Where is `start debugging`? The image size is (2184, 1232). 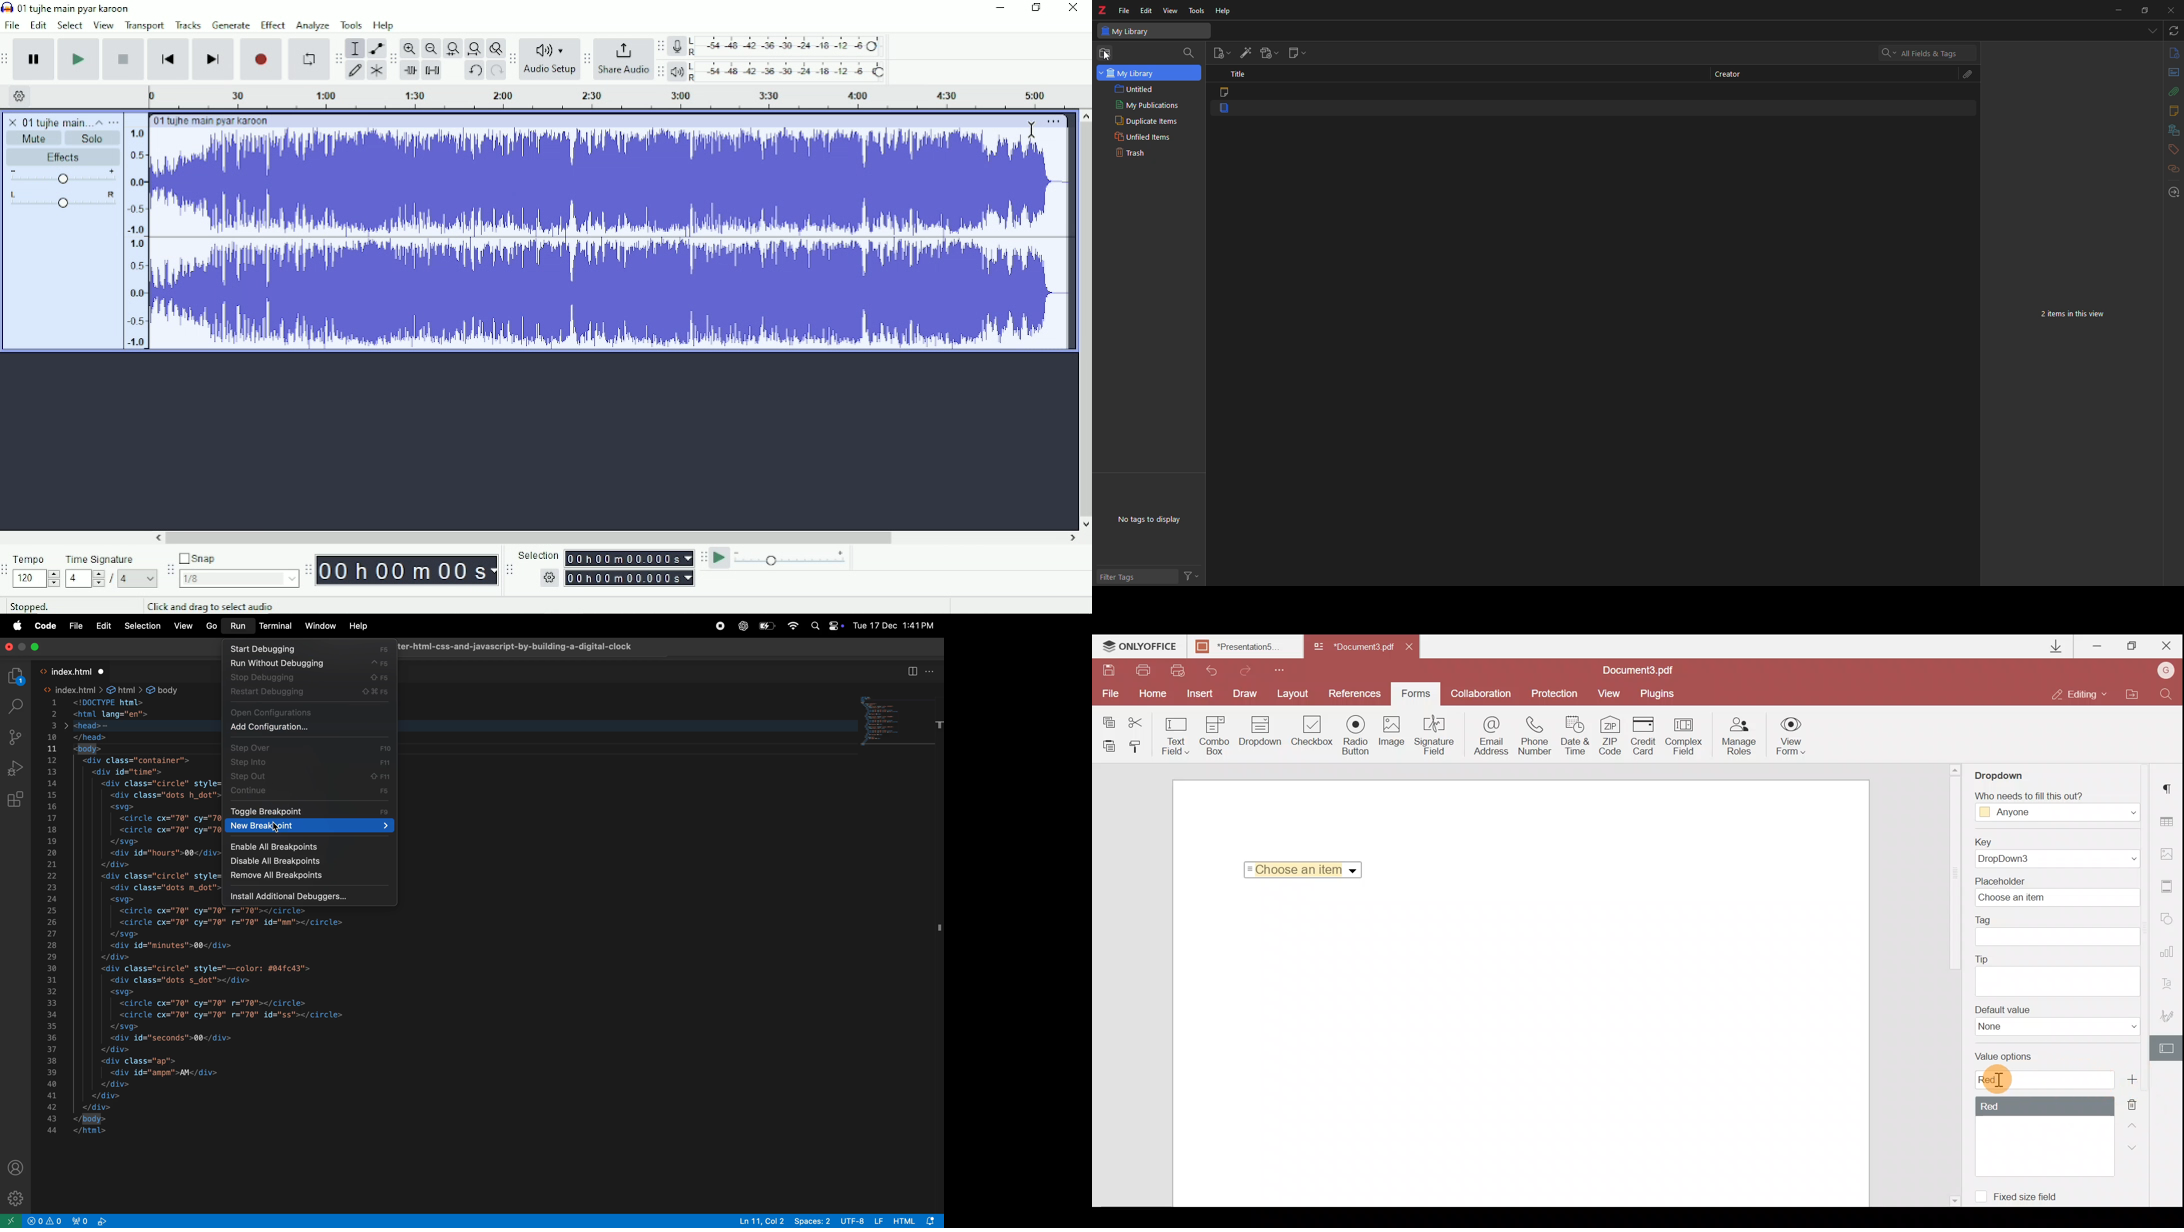
start debugging is located at coordinates (309, 648).